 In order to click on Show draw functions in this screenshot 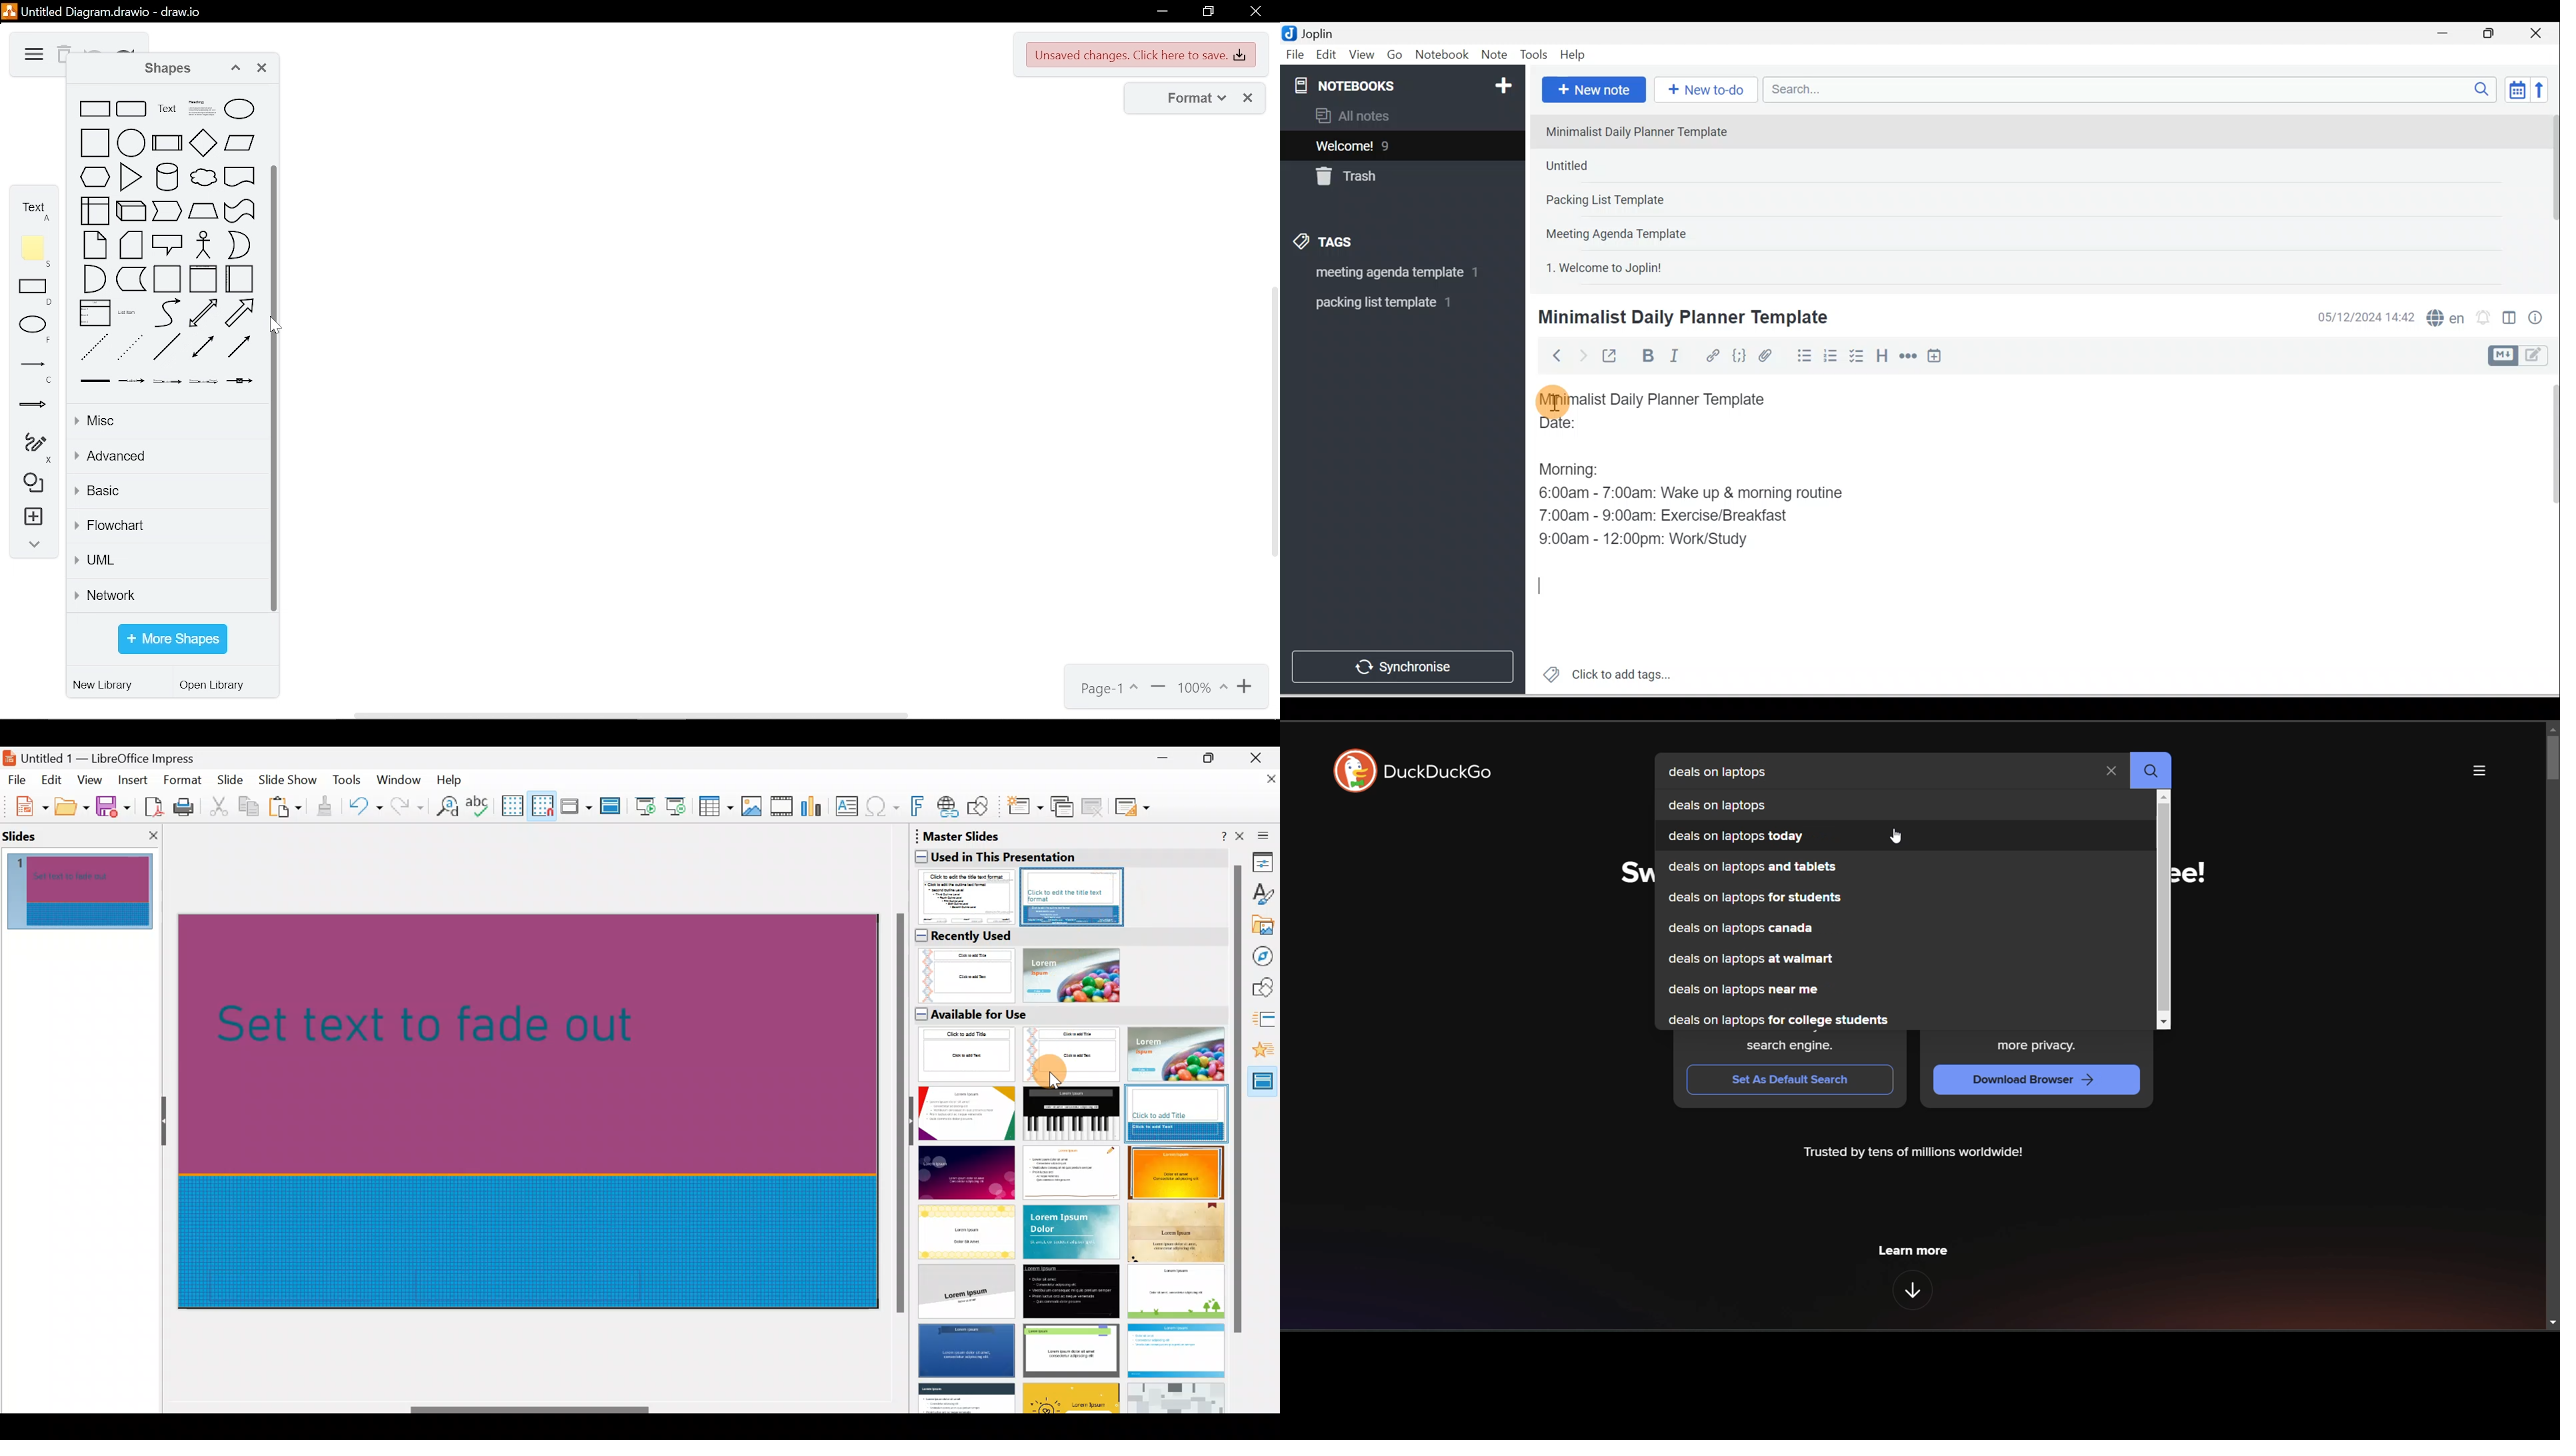, I will do `click(981, 807)`.